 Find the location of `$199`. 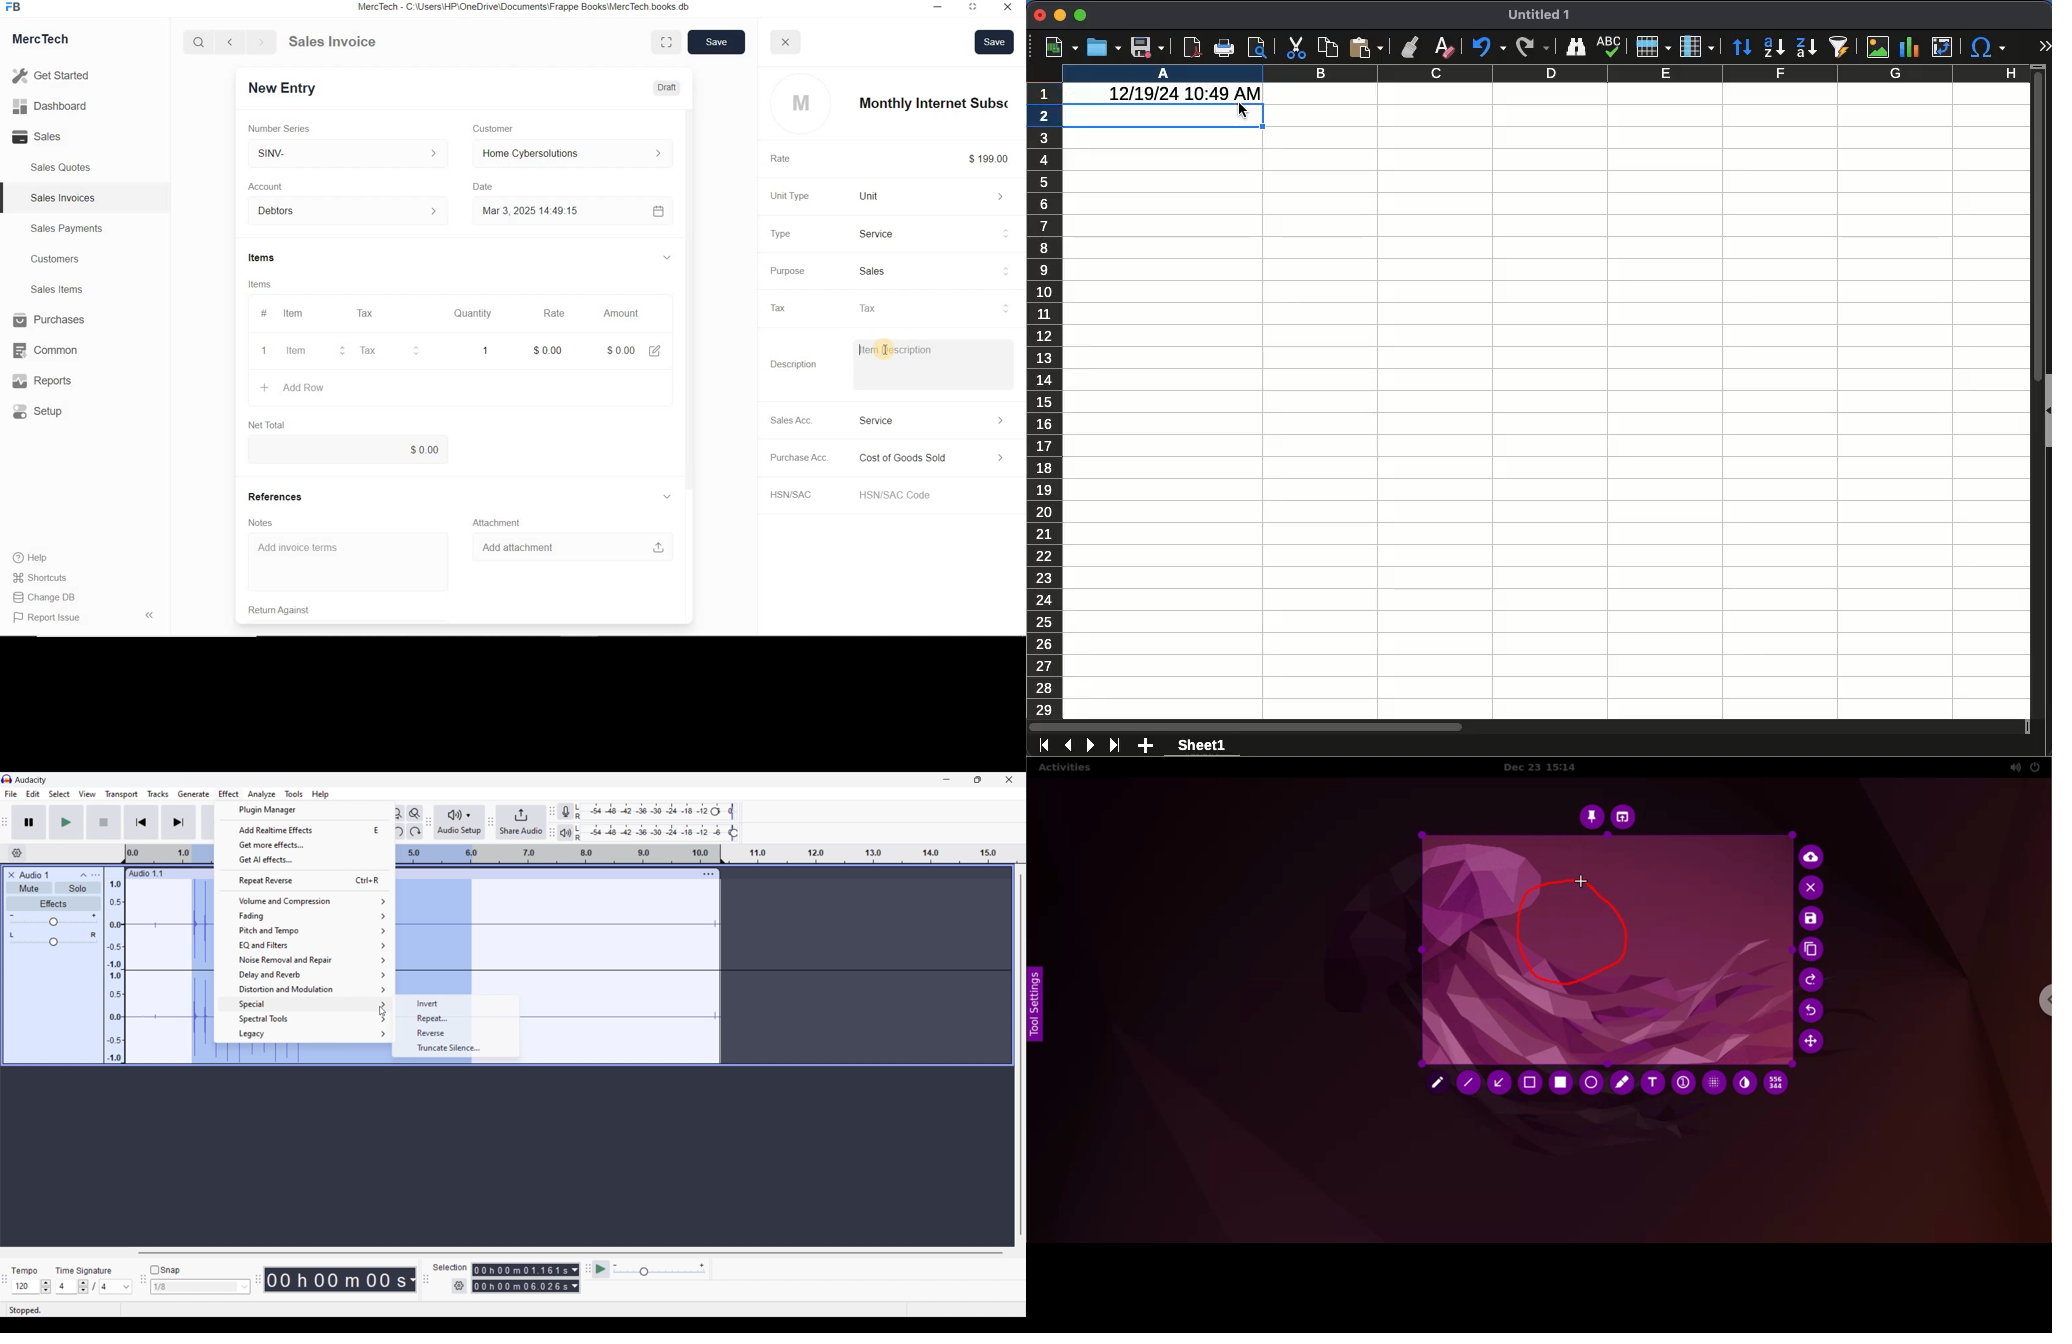

$199 is located at coordinates (984, 159).